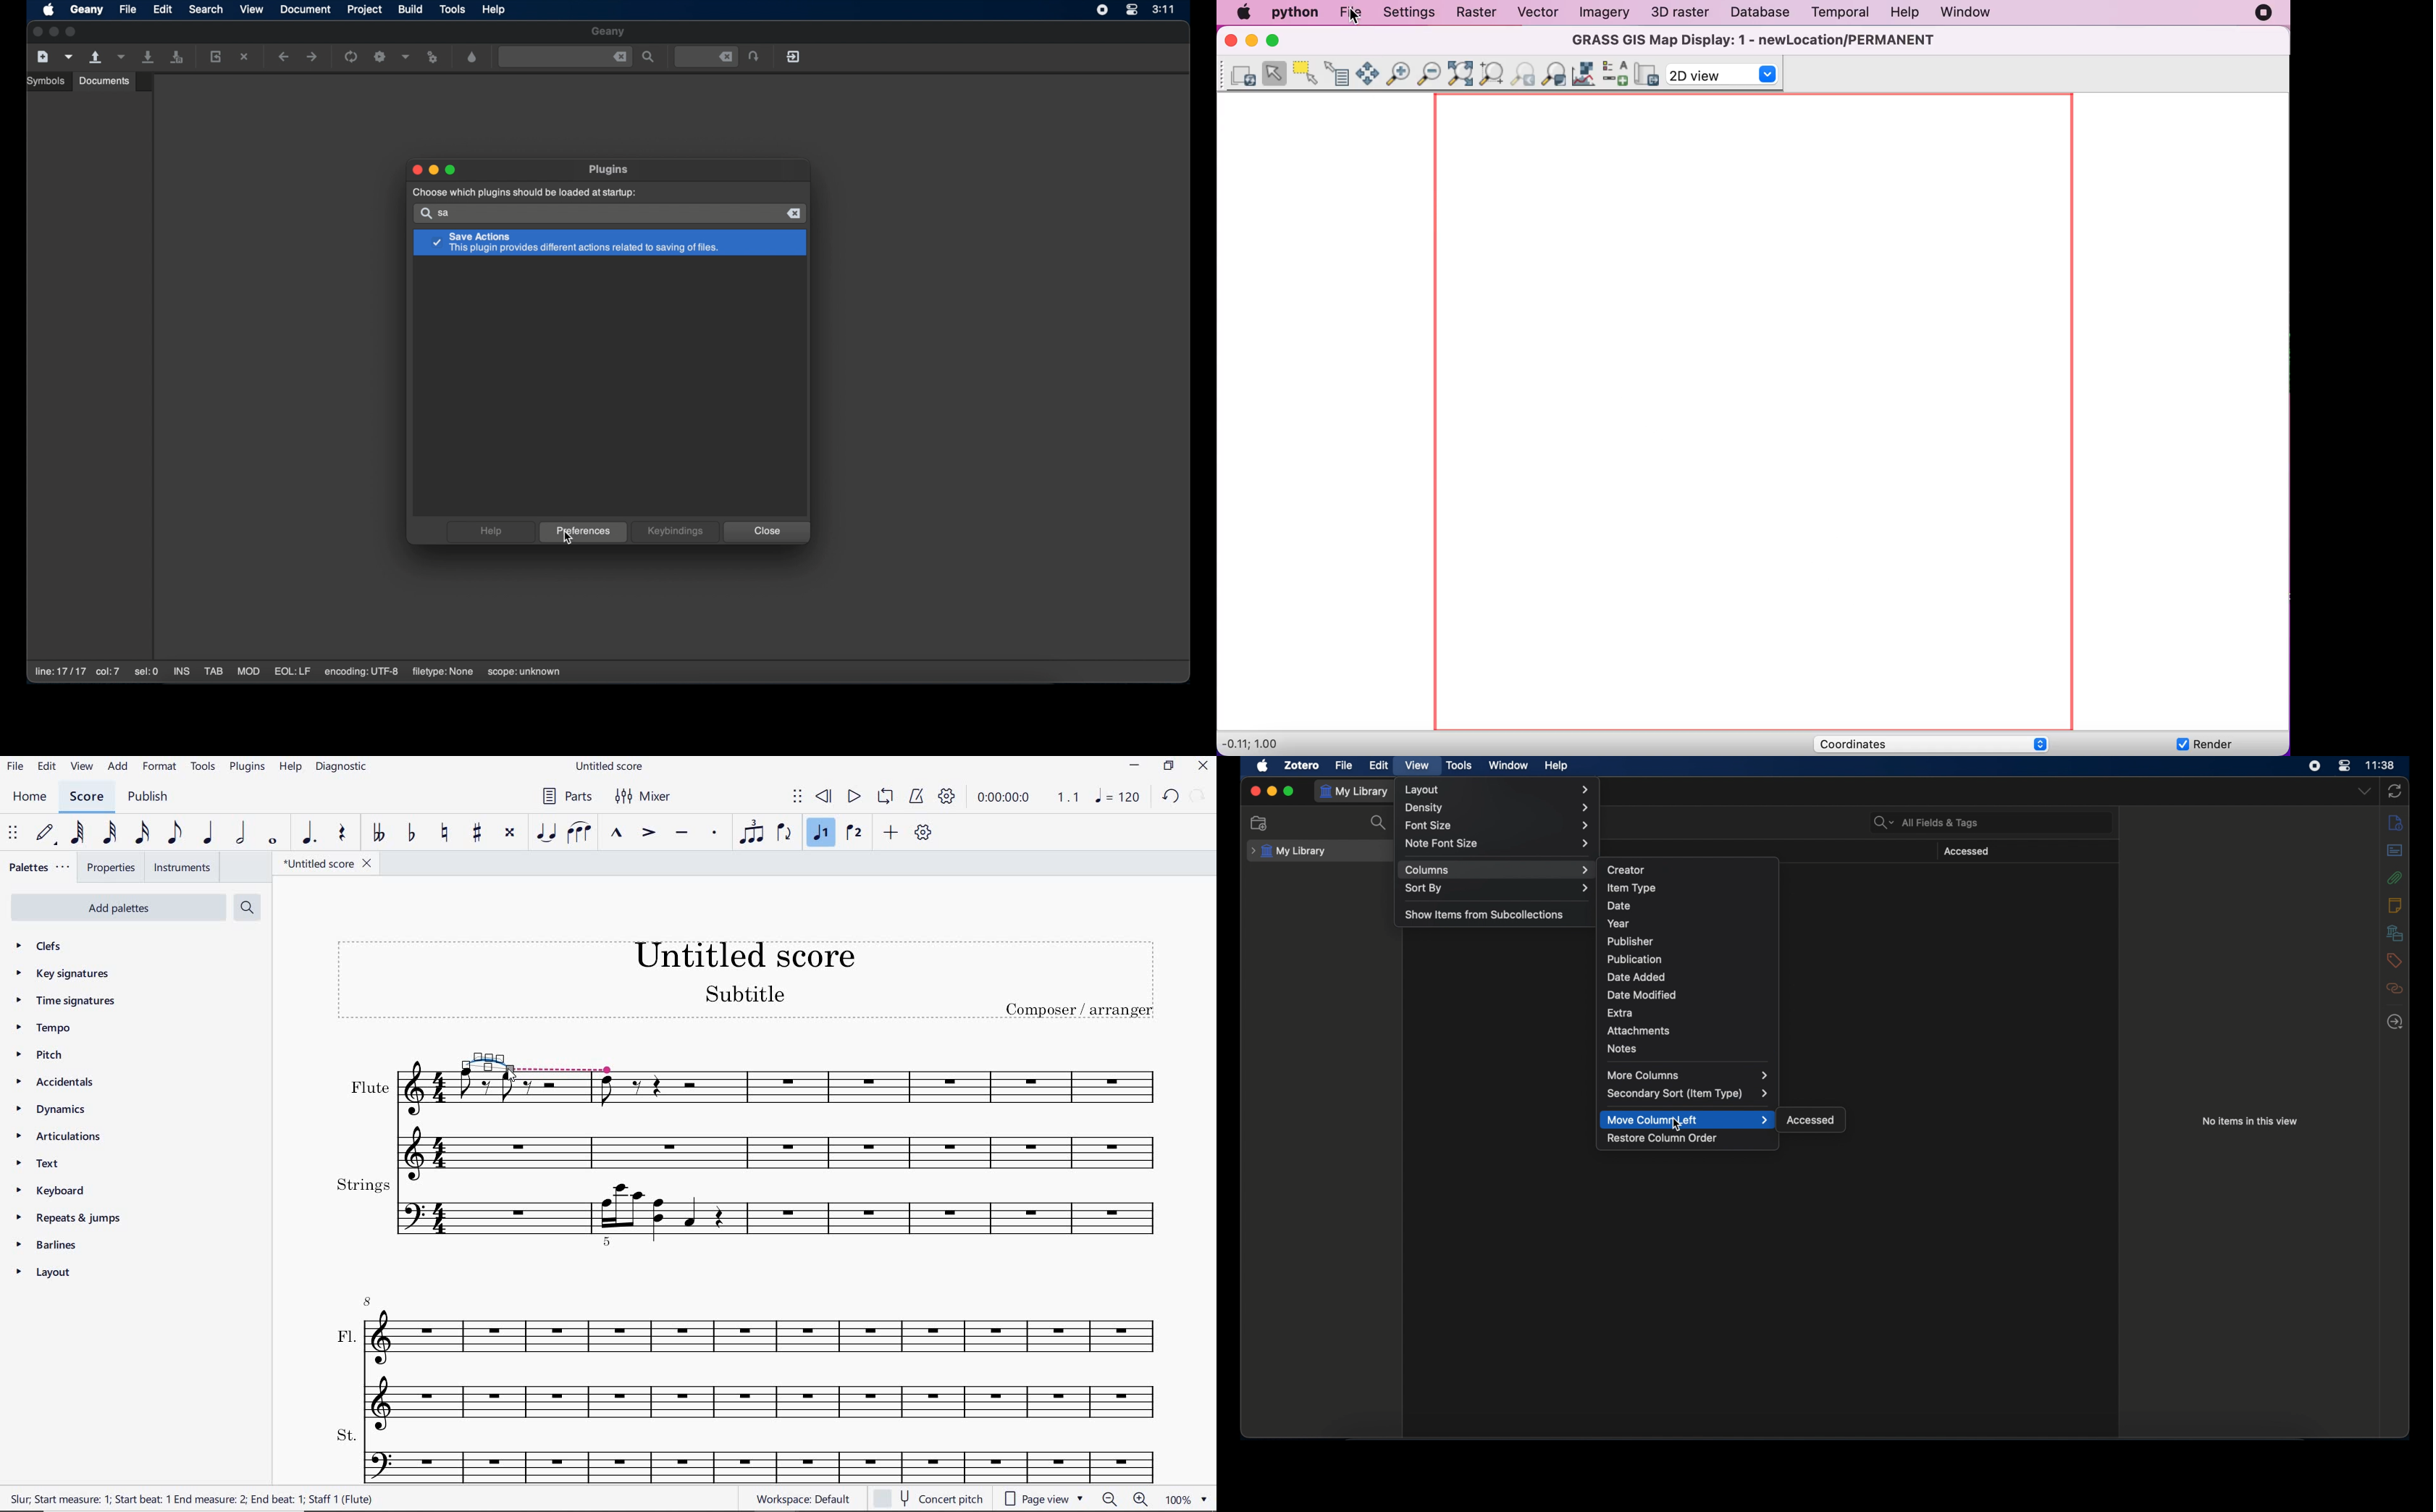 The width and height of the screenshot is (2436, 1512). Describe the element at coordinates (1255, 791) in the screenshot. I see `close` at that location.